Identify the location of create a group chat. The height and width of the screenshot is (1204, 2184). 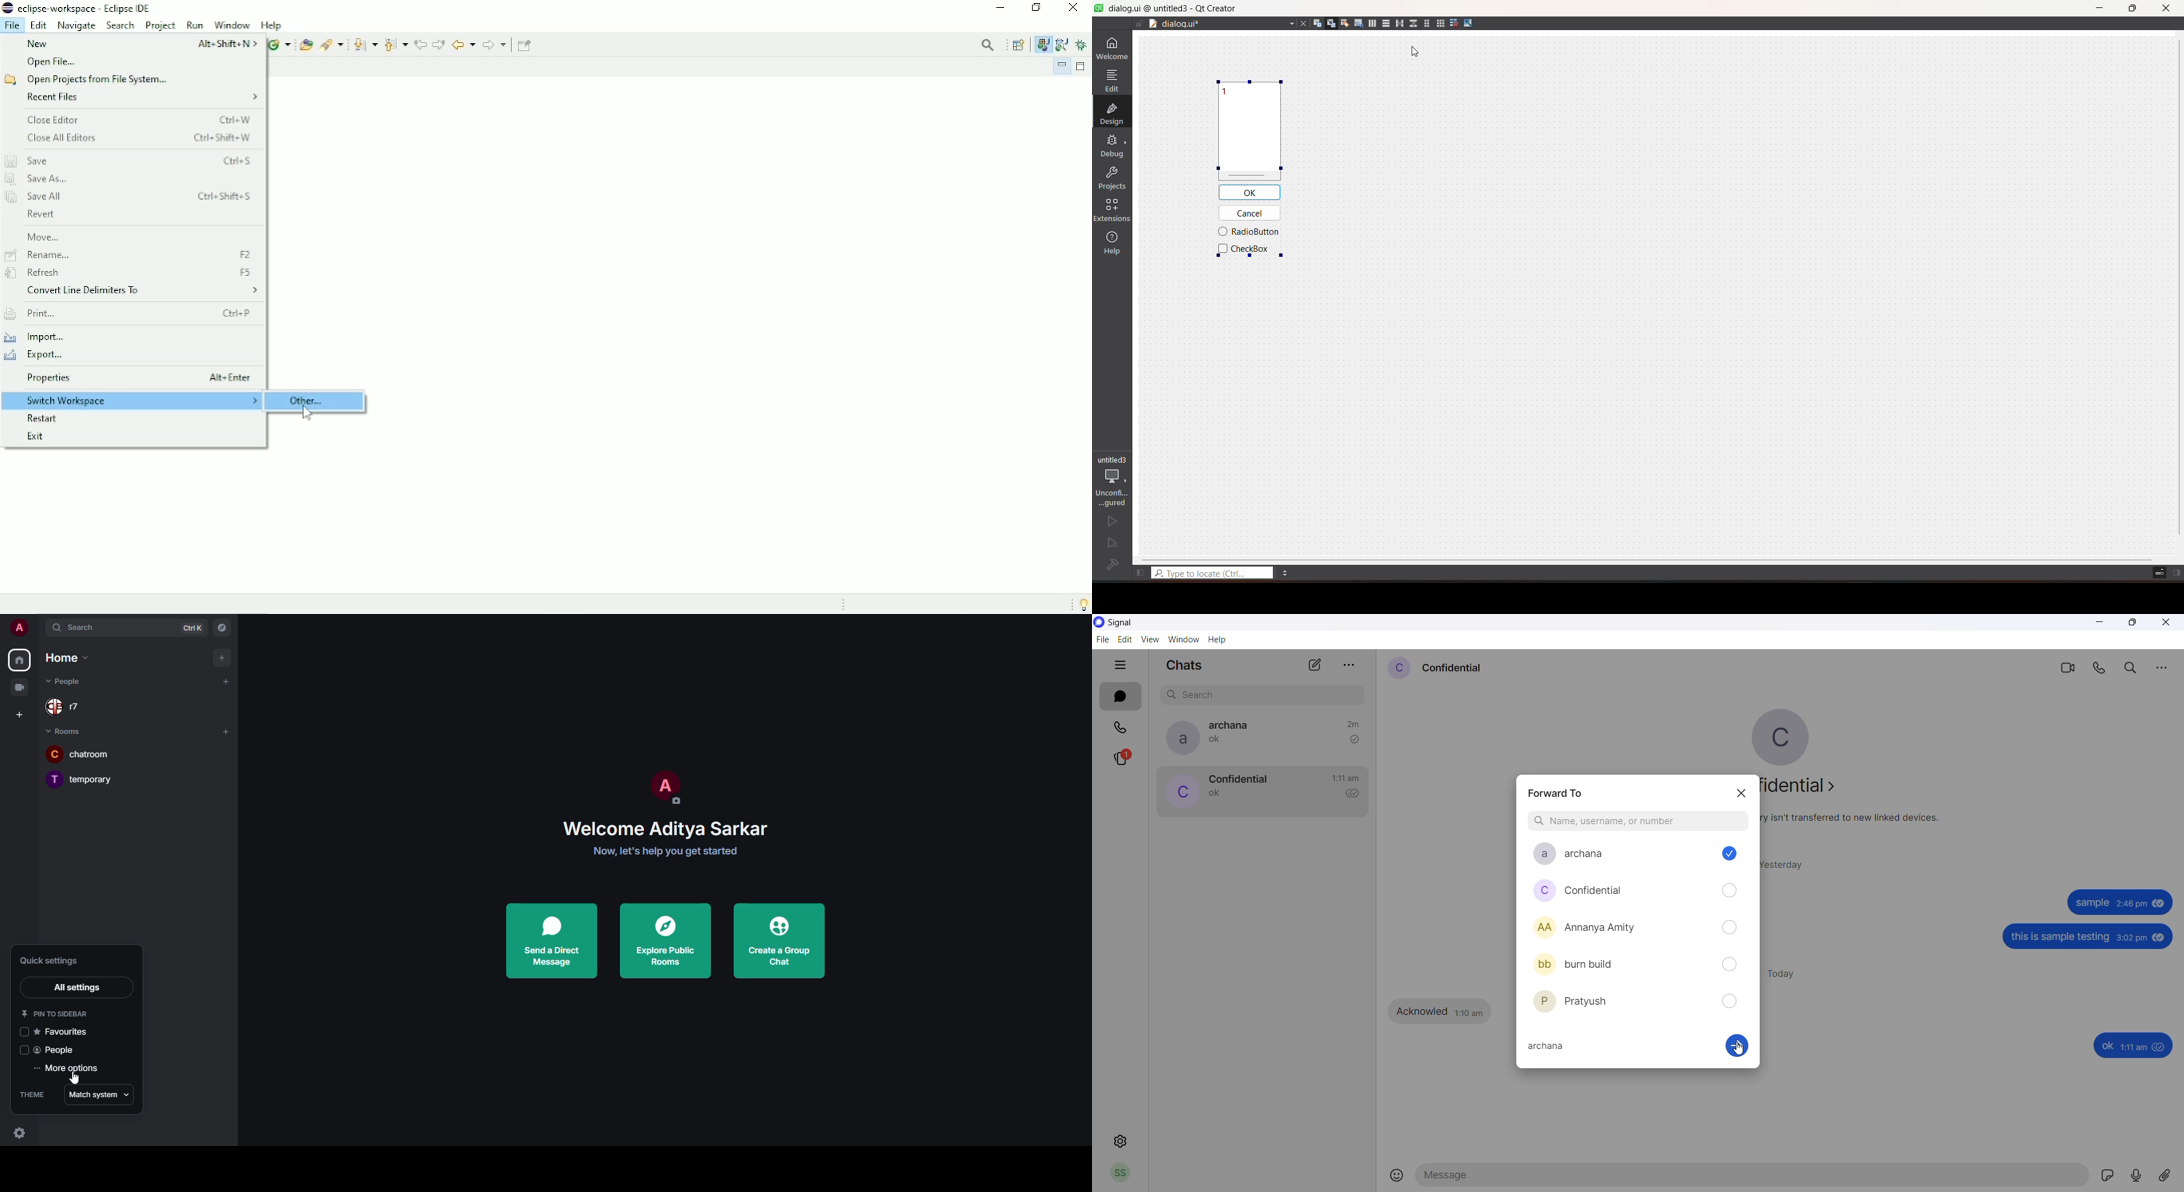
(778, 942).